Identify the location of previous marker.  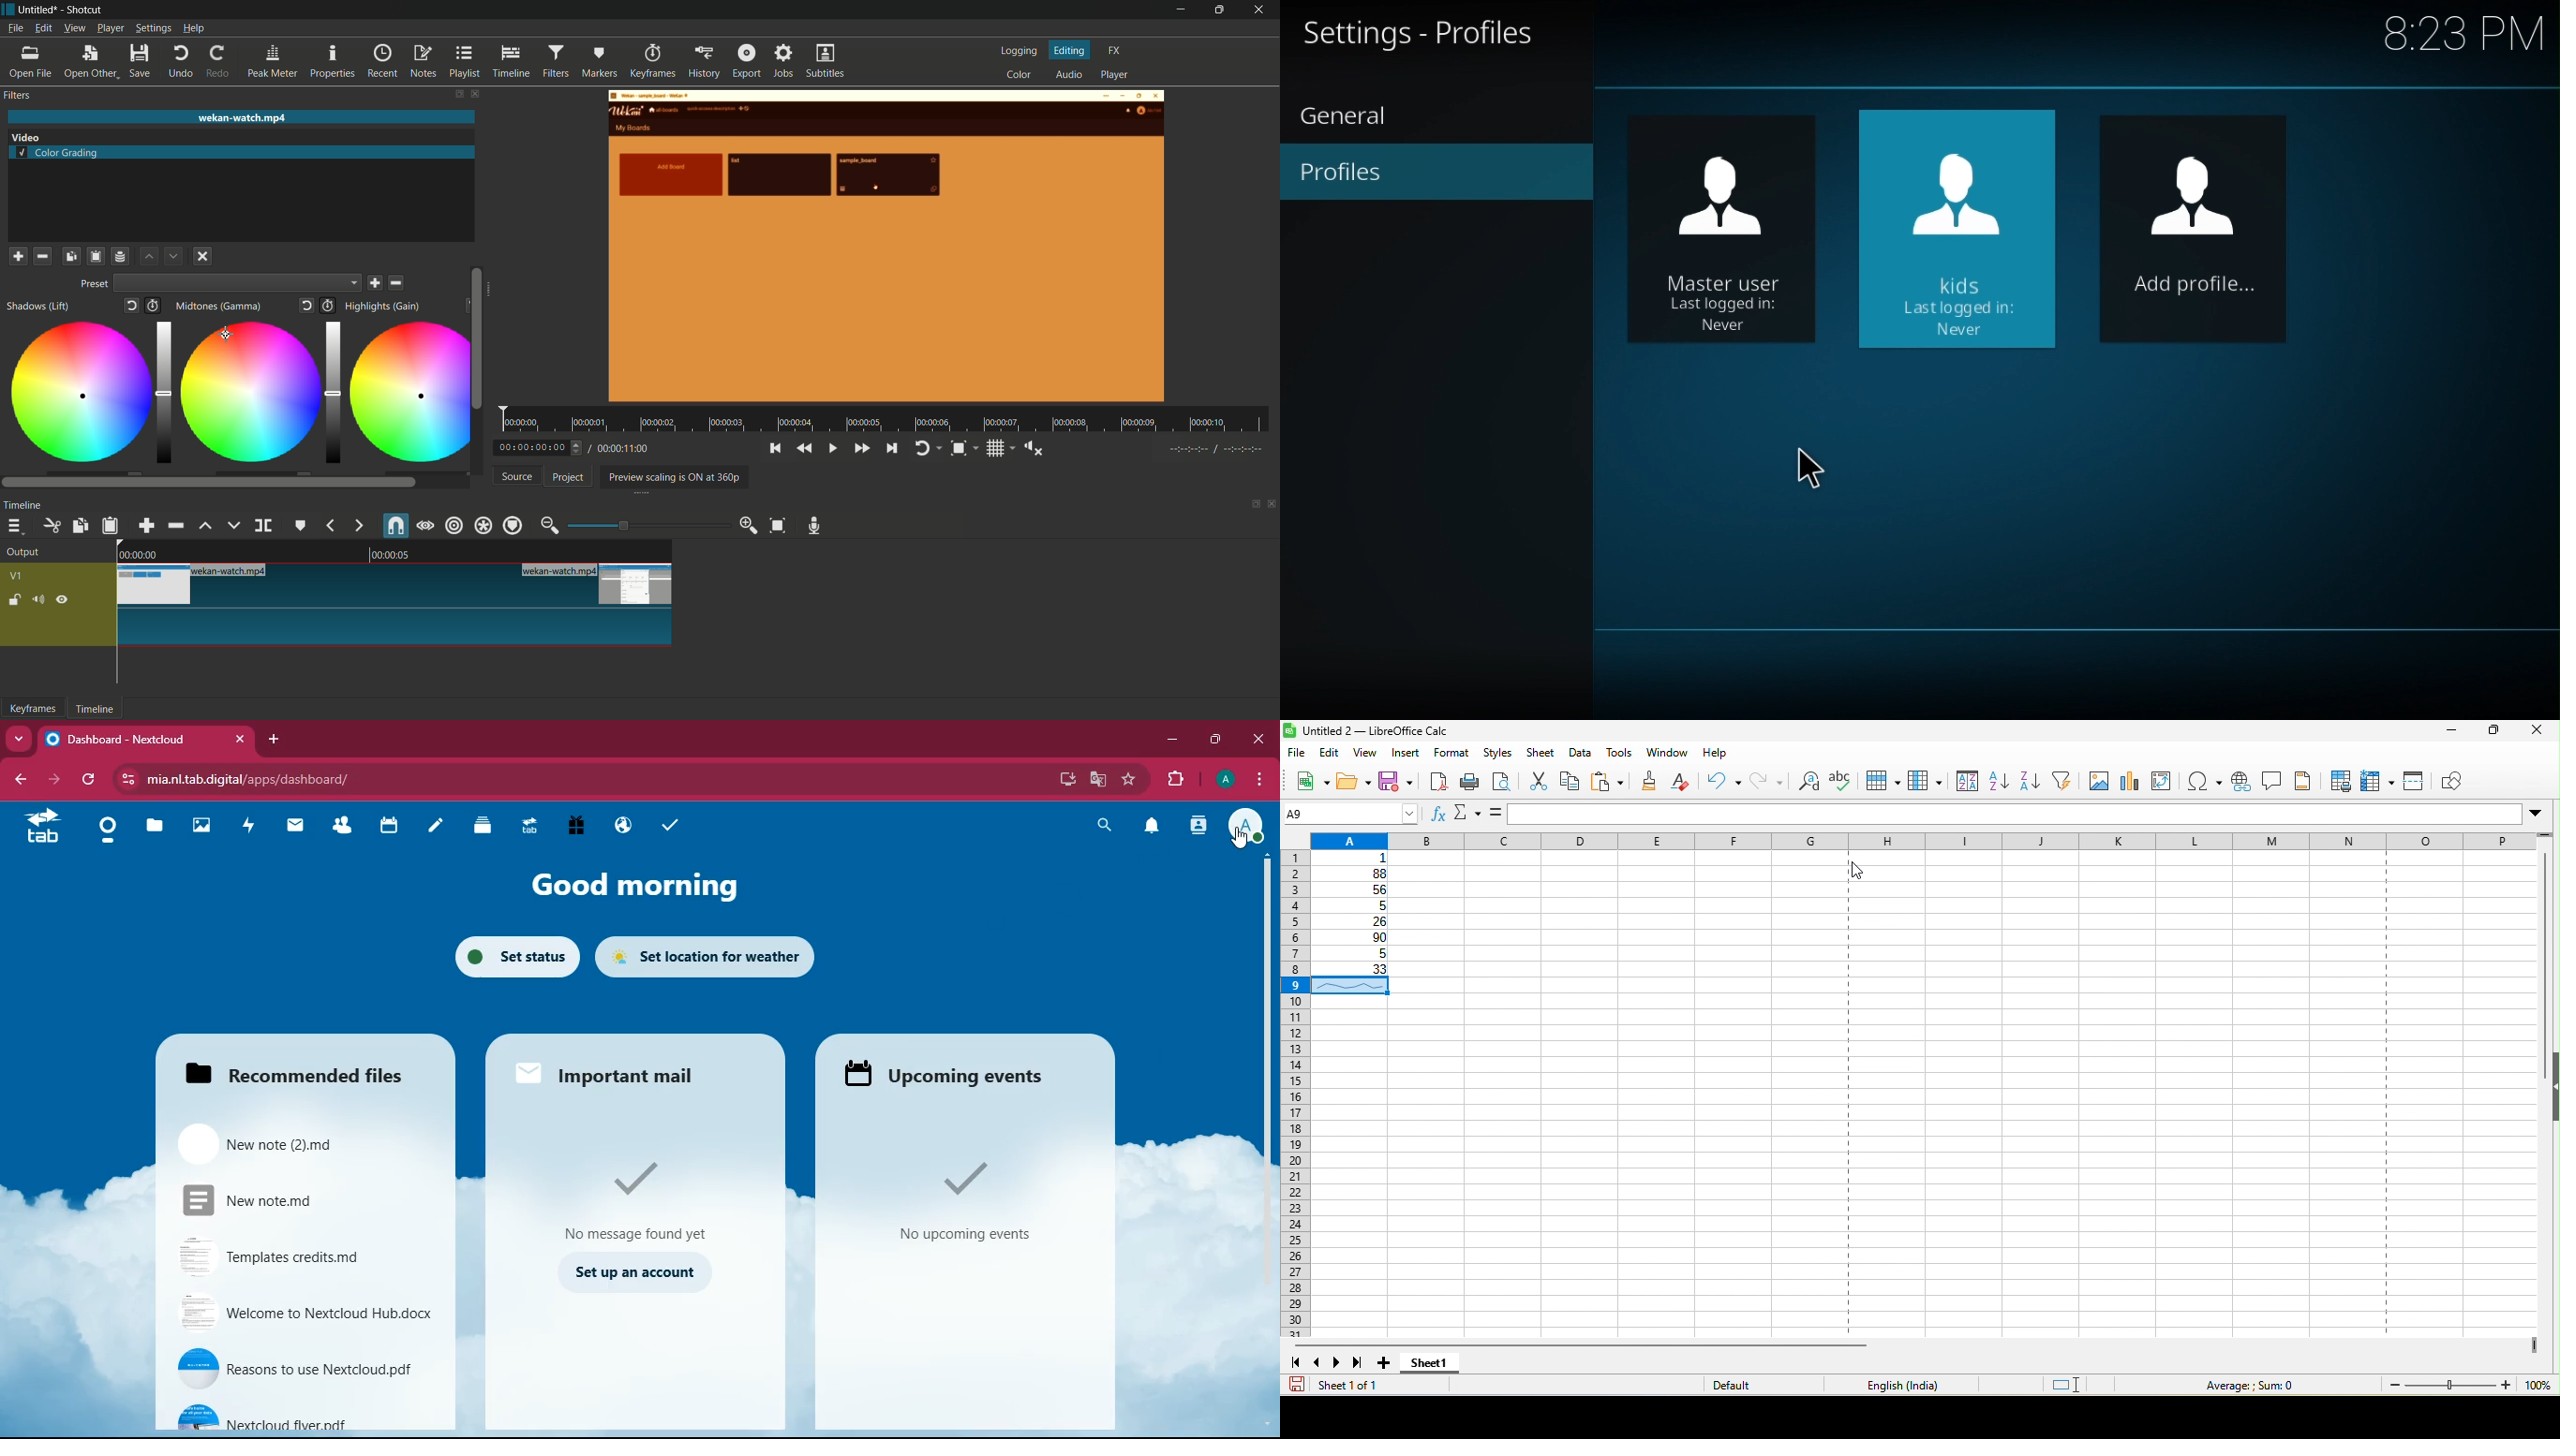
(329, 525).